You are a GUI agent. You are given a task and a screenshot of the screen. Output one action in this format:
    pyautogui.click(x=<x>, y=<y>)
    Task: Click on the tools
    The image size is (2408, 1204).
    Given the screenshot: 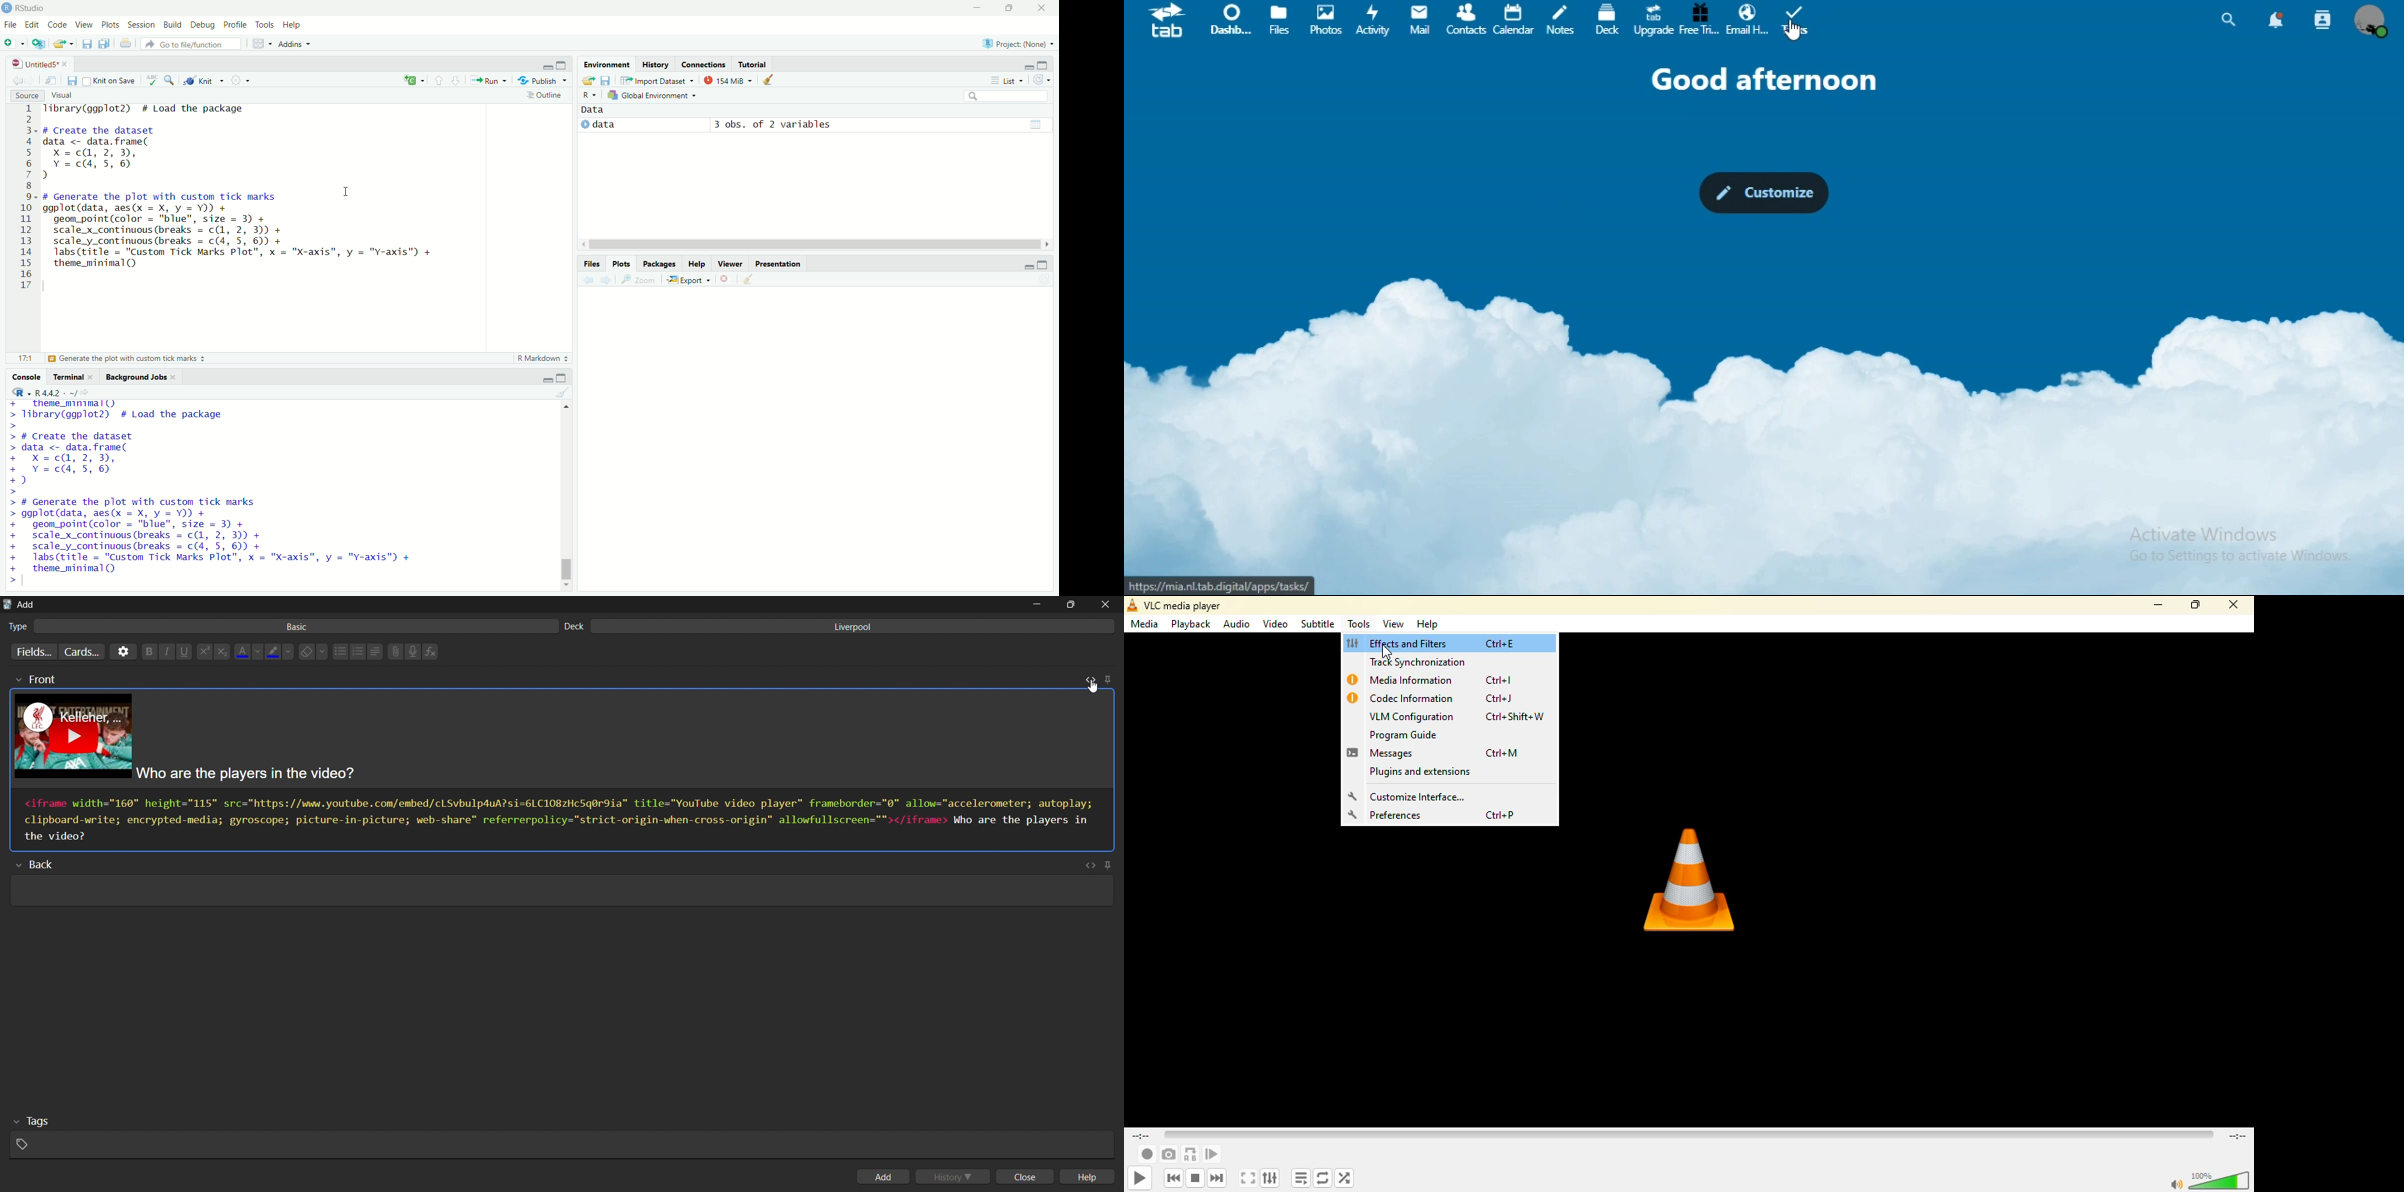 What is the action you would take?
    pyautogui.click(x=266, y=24)
    